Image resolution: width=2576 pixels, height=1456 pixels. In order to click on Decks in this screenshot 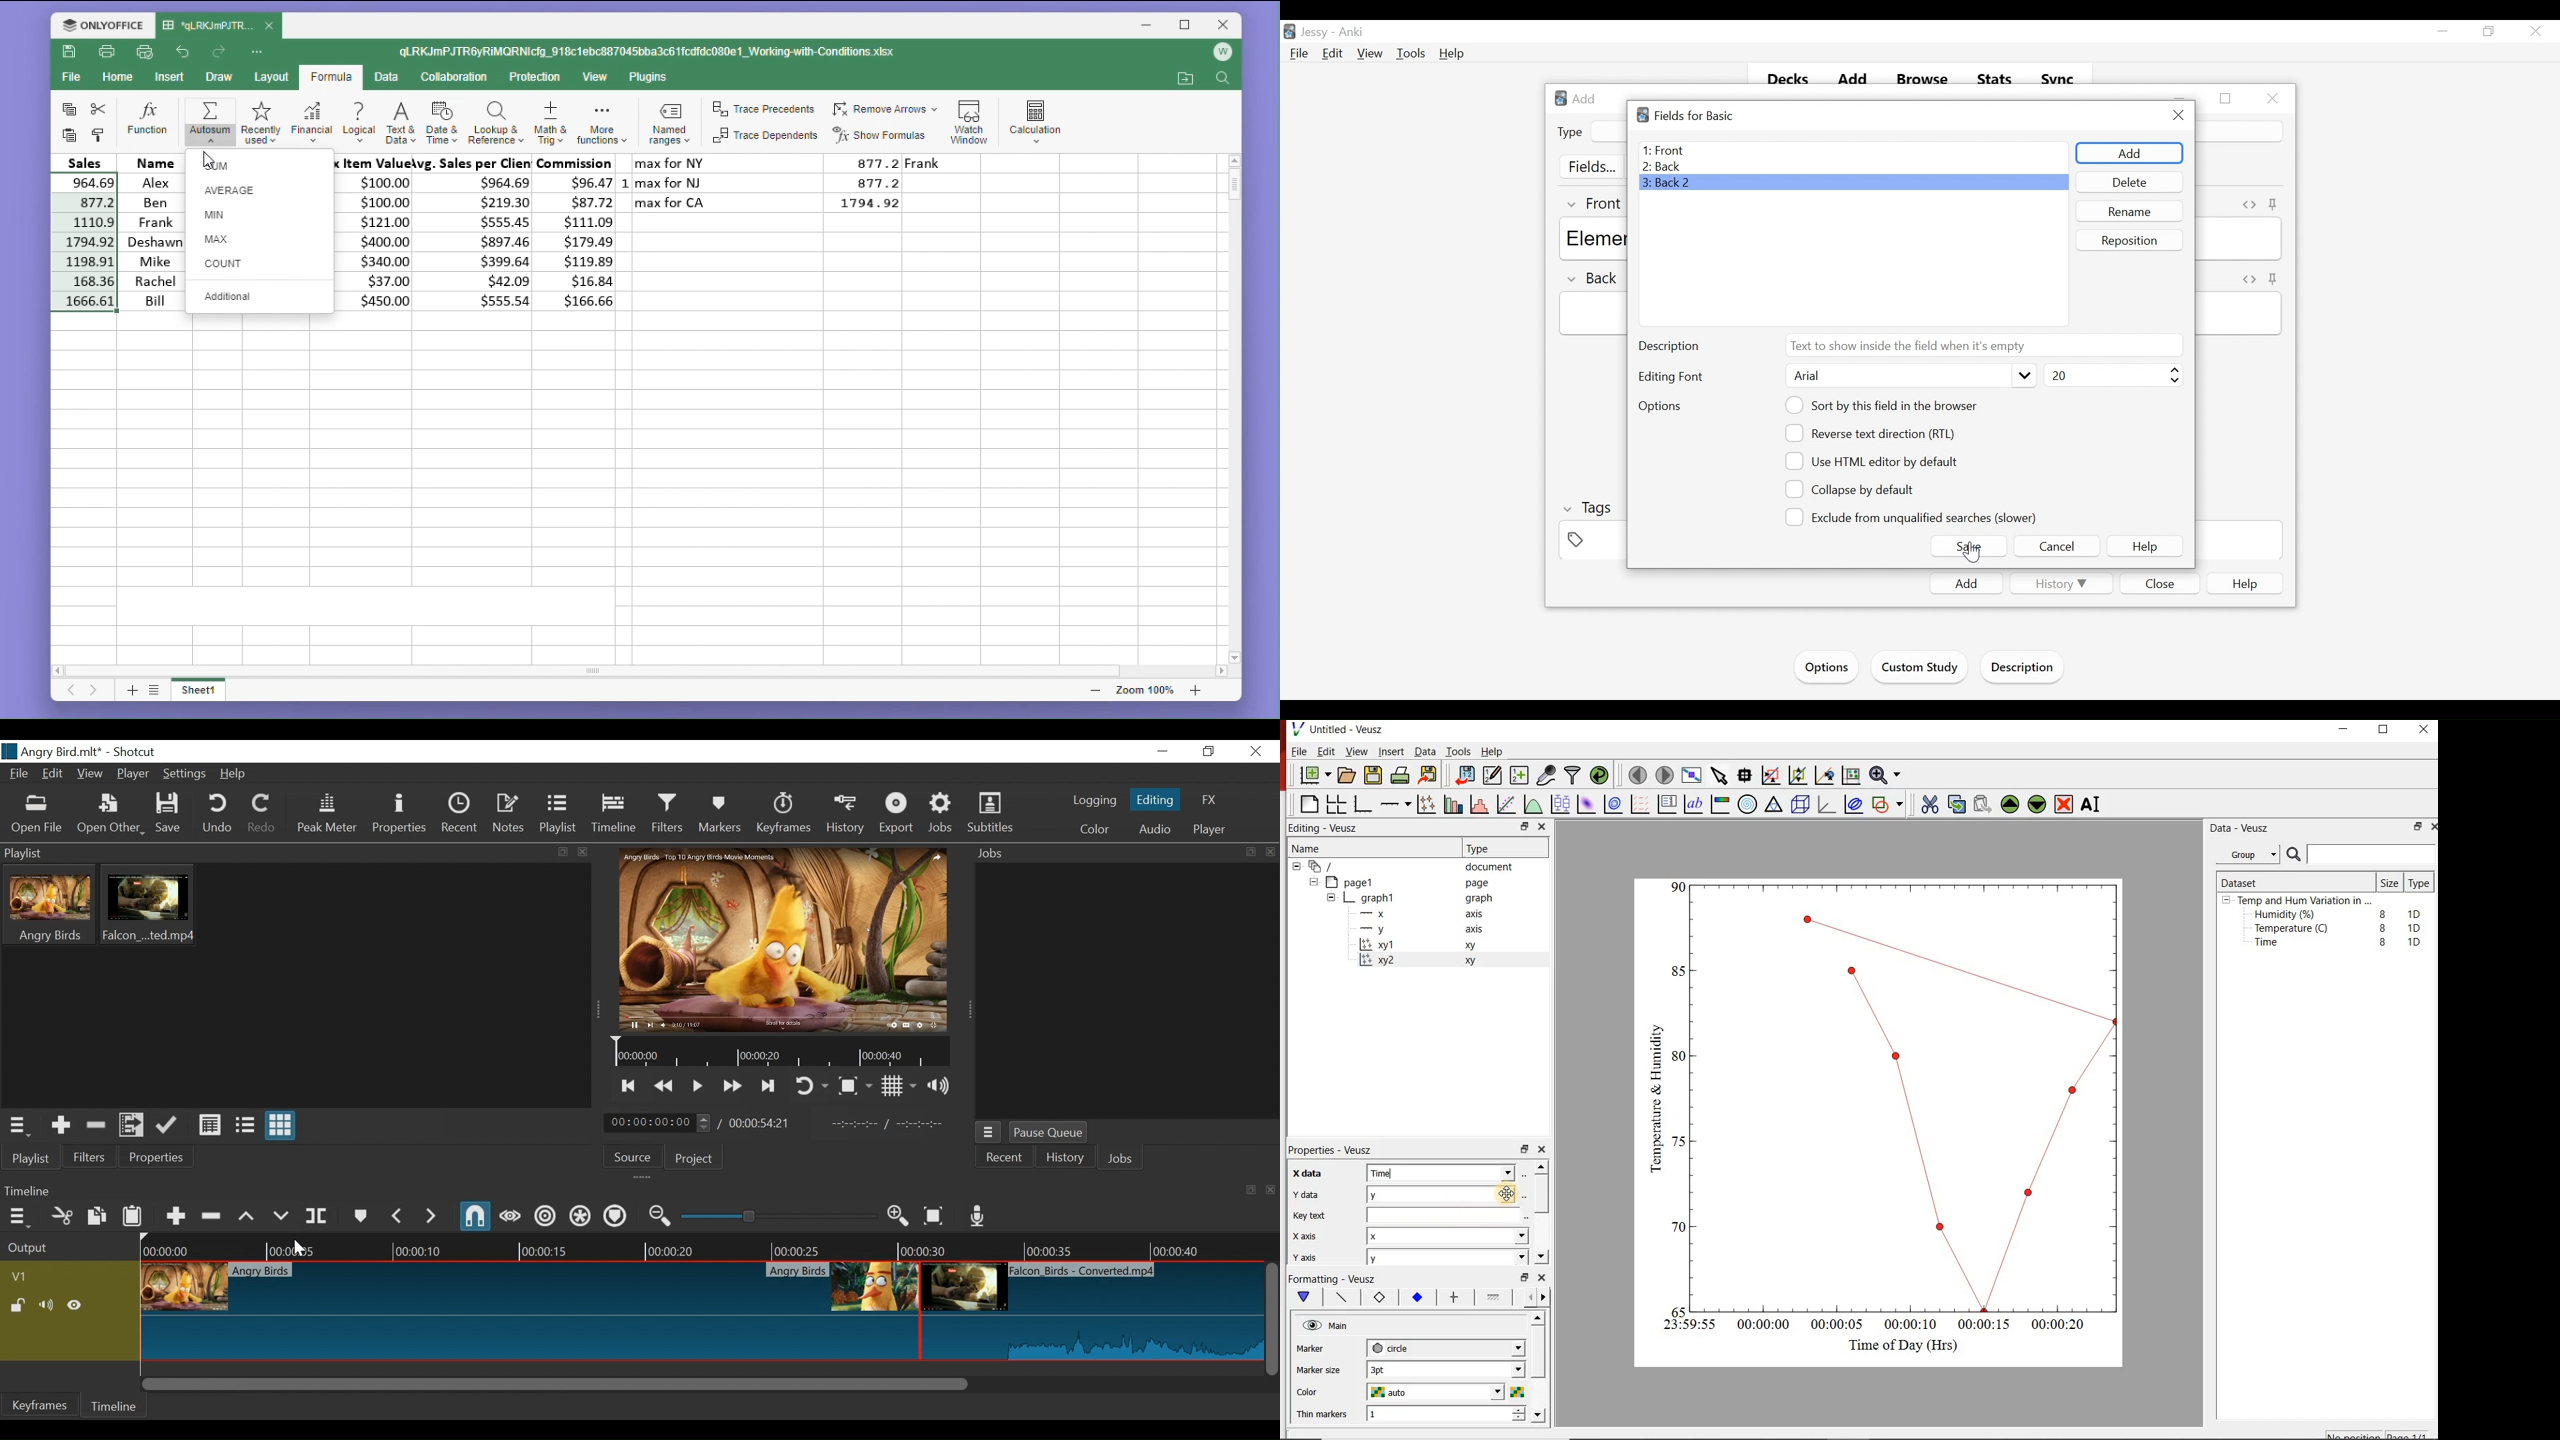, I will do `click(1789, 80)`.